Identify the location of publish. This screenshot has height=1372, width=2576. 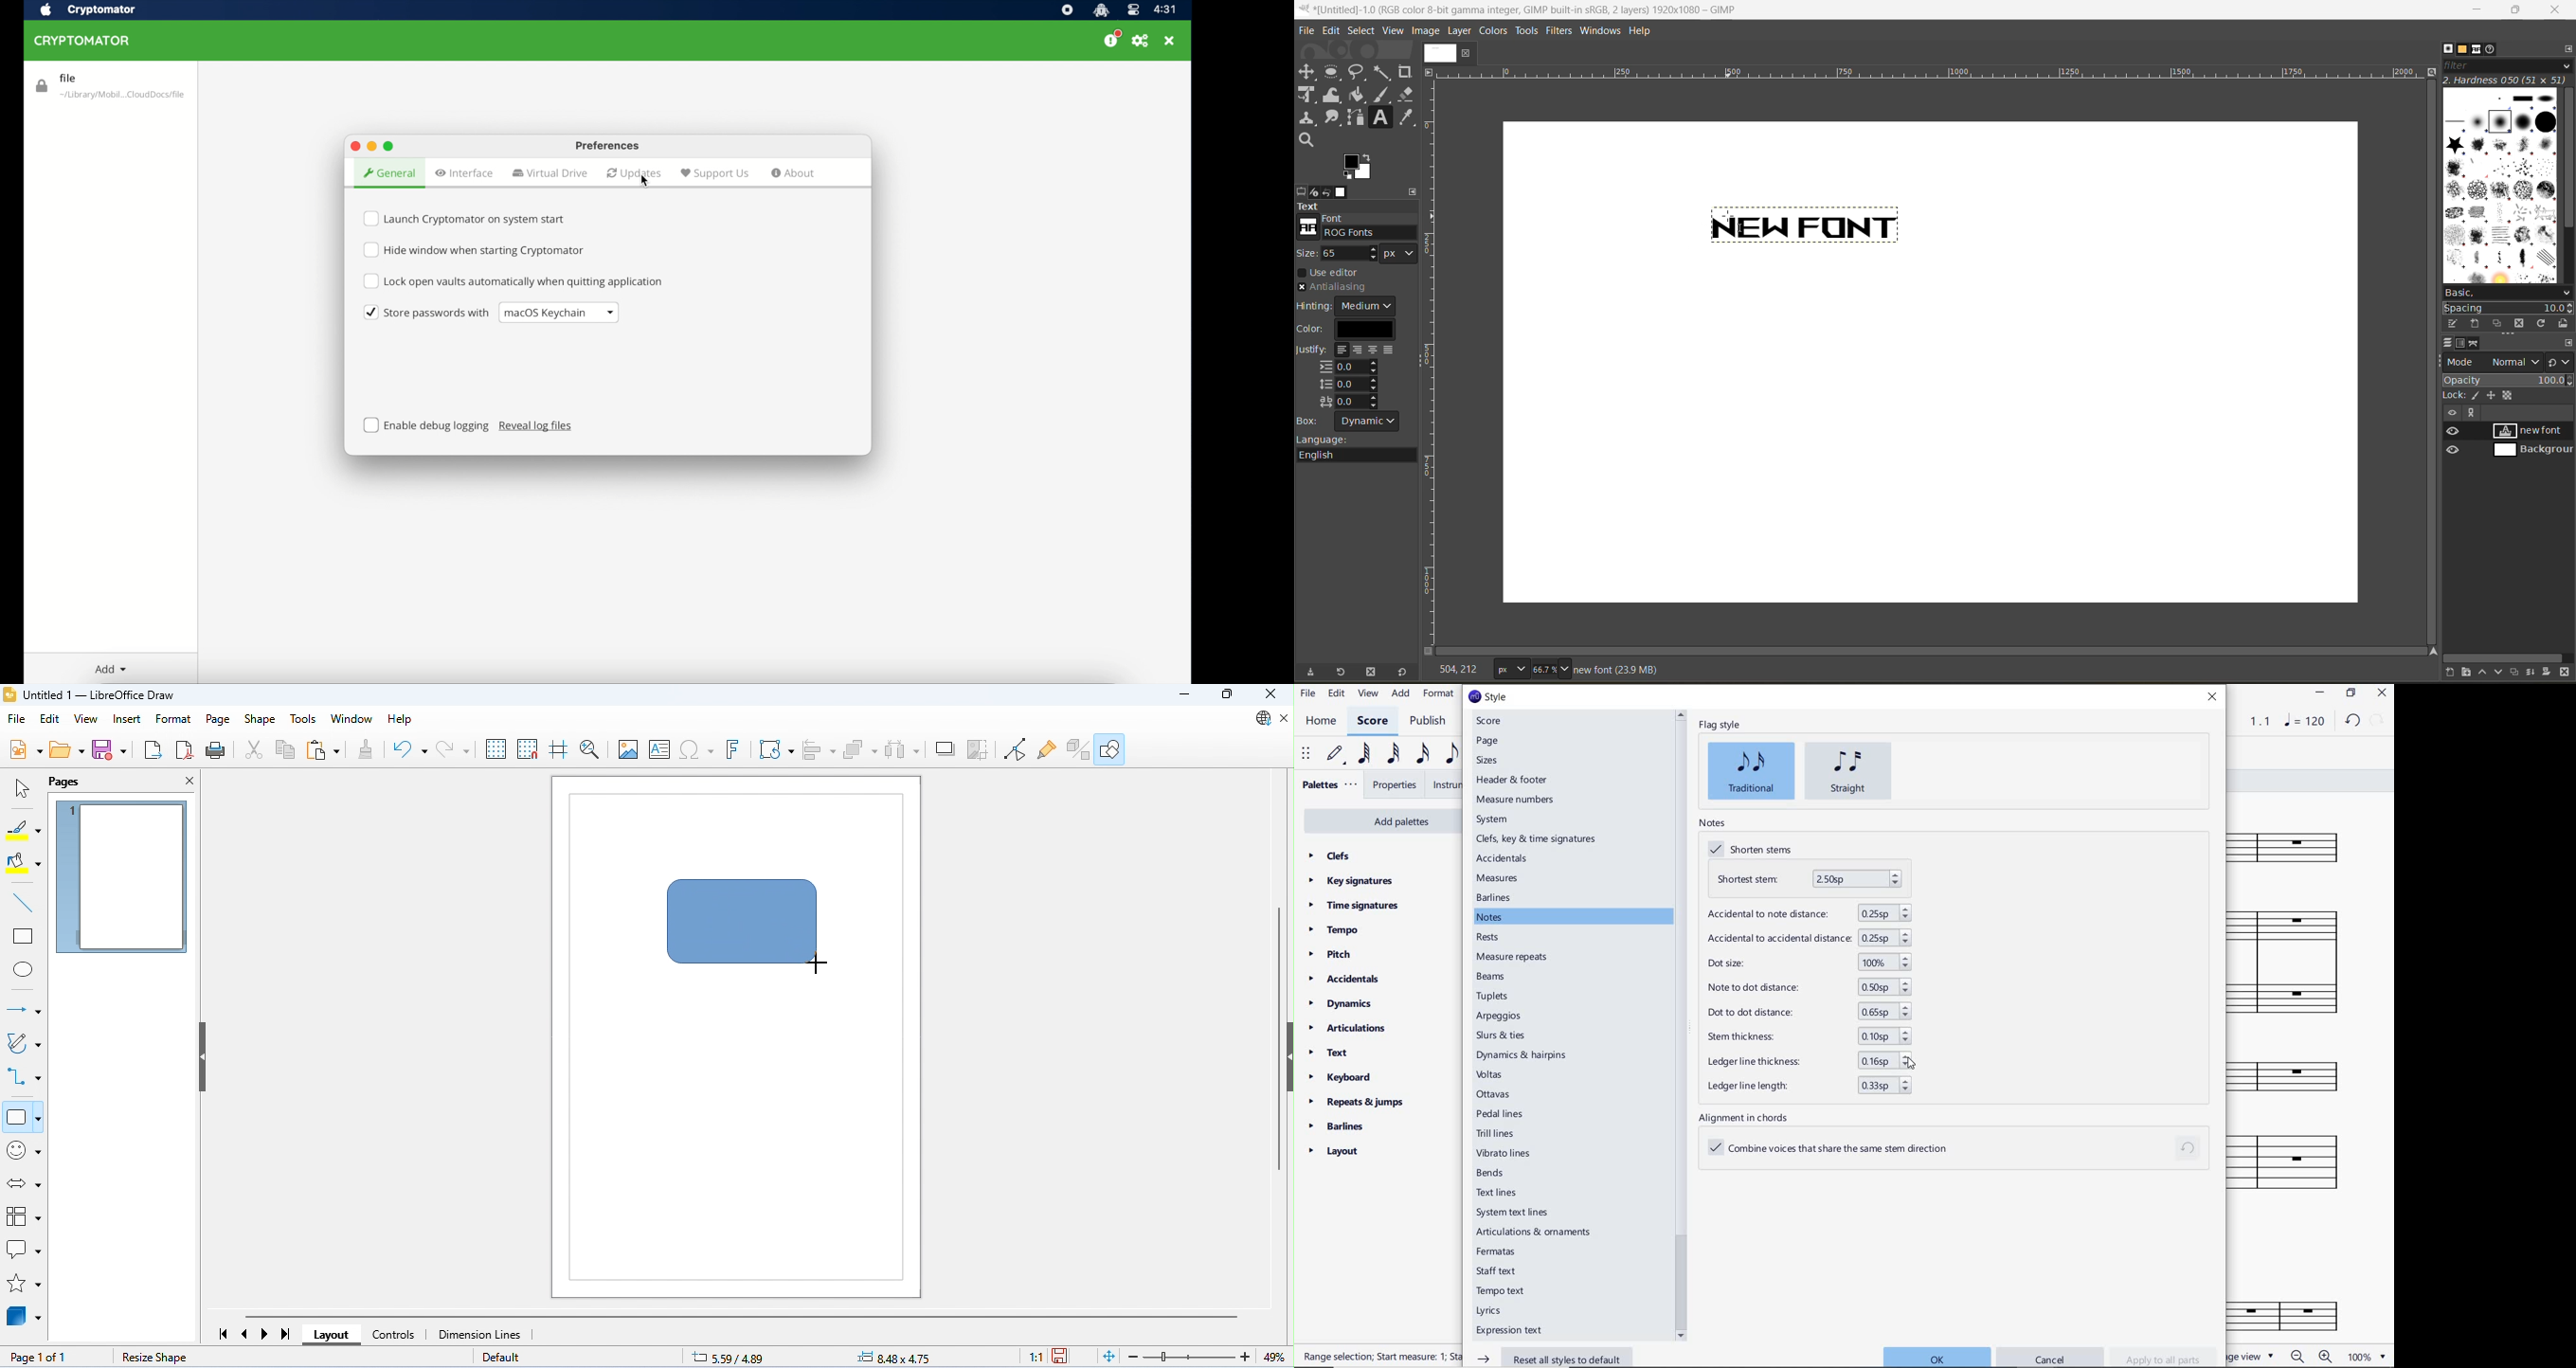
(1430, 721).